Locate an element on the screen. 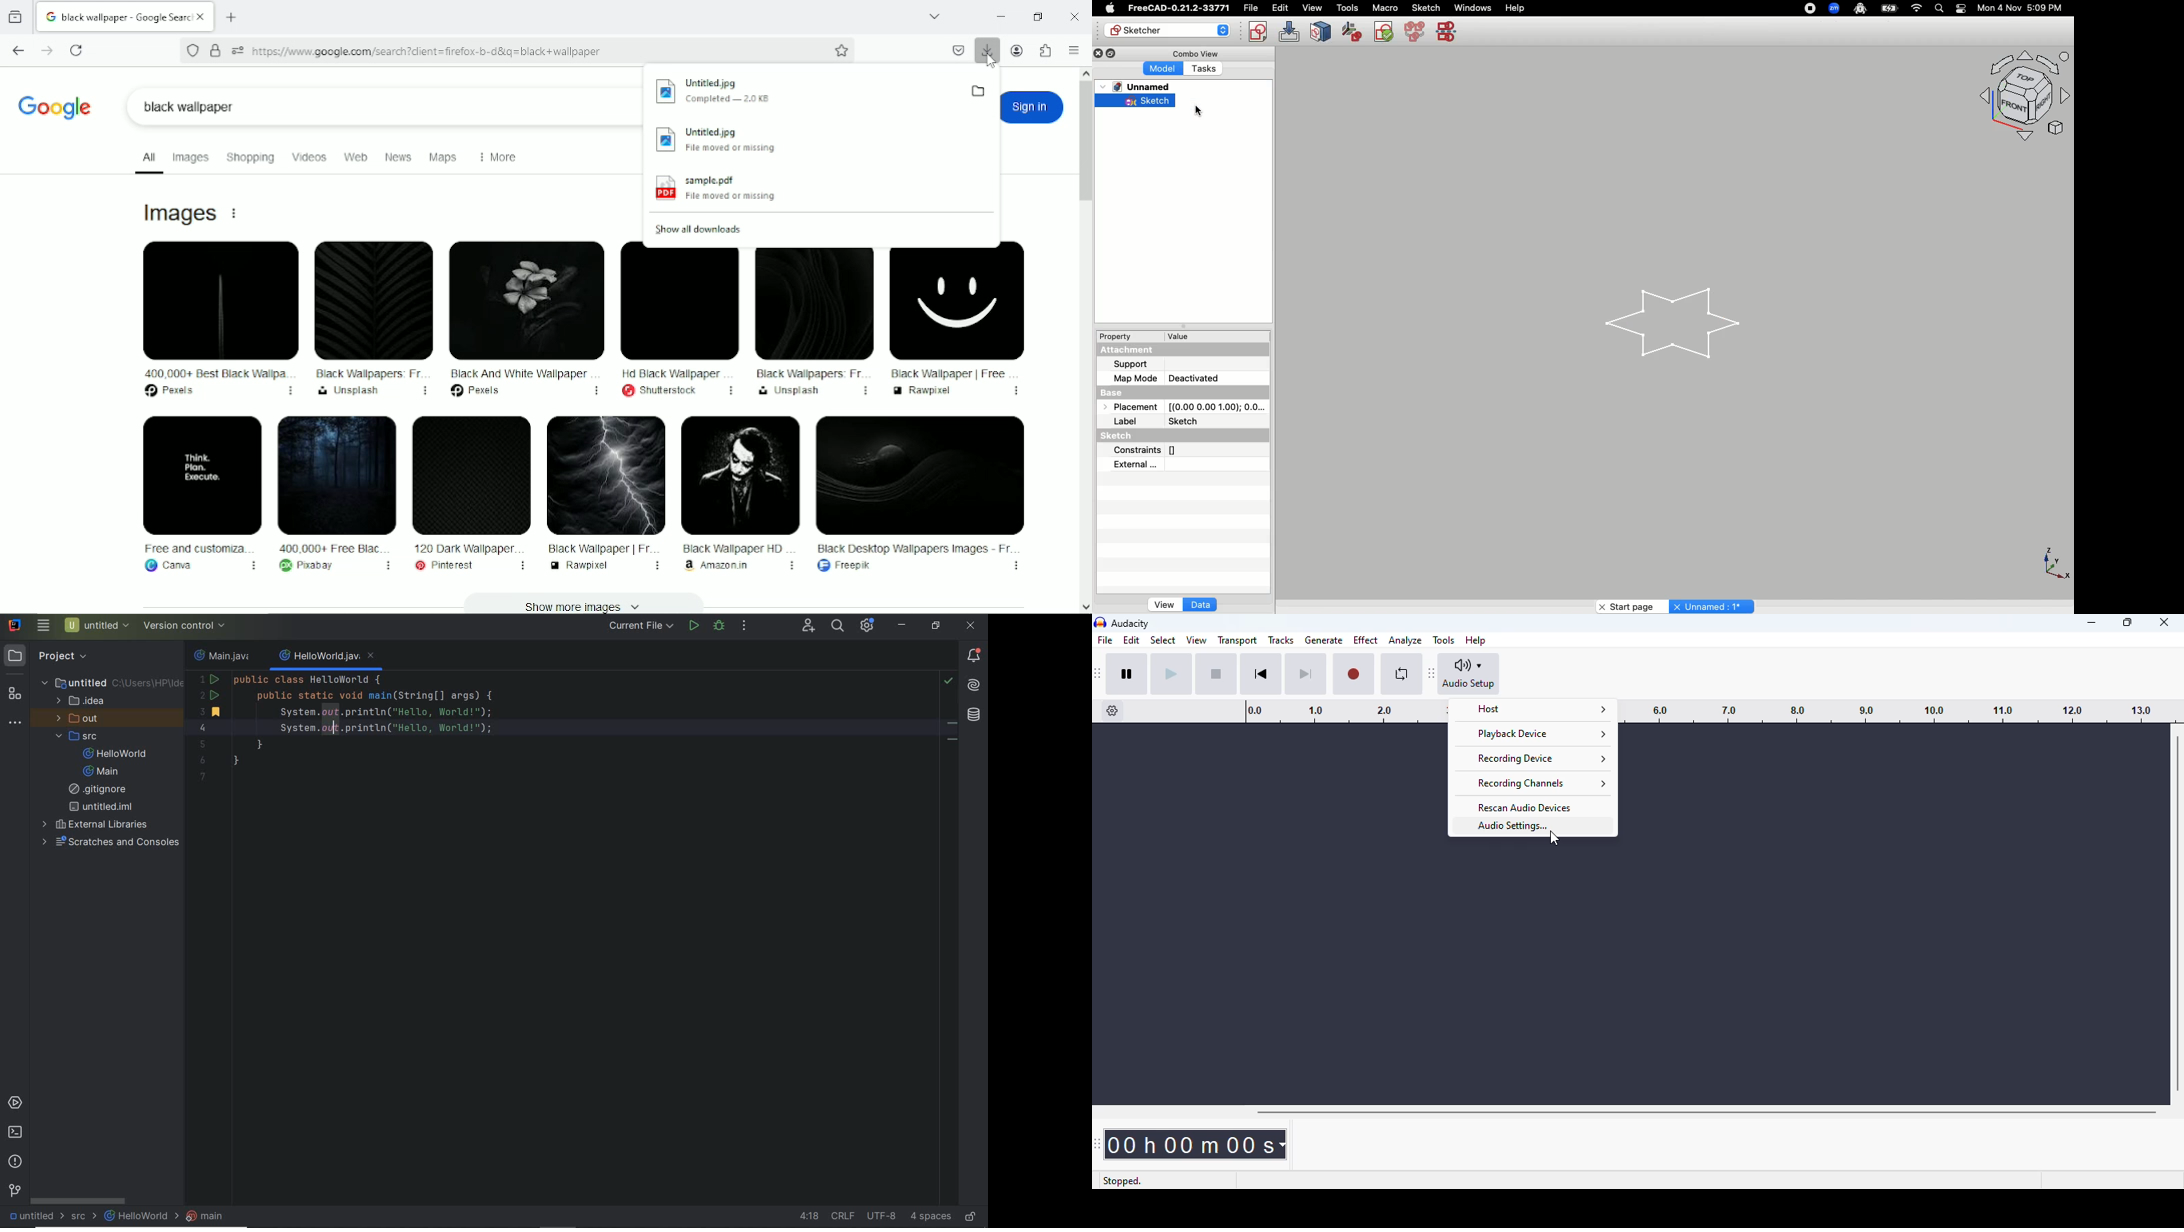 Image resolution: width=2184 pixels, height=1232 pixels. record is located at coordinates (1806, 10).